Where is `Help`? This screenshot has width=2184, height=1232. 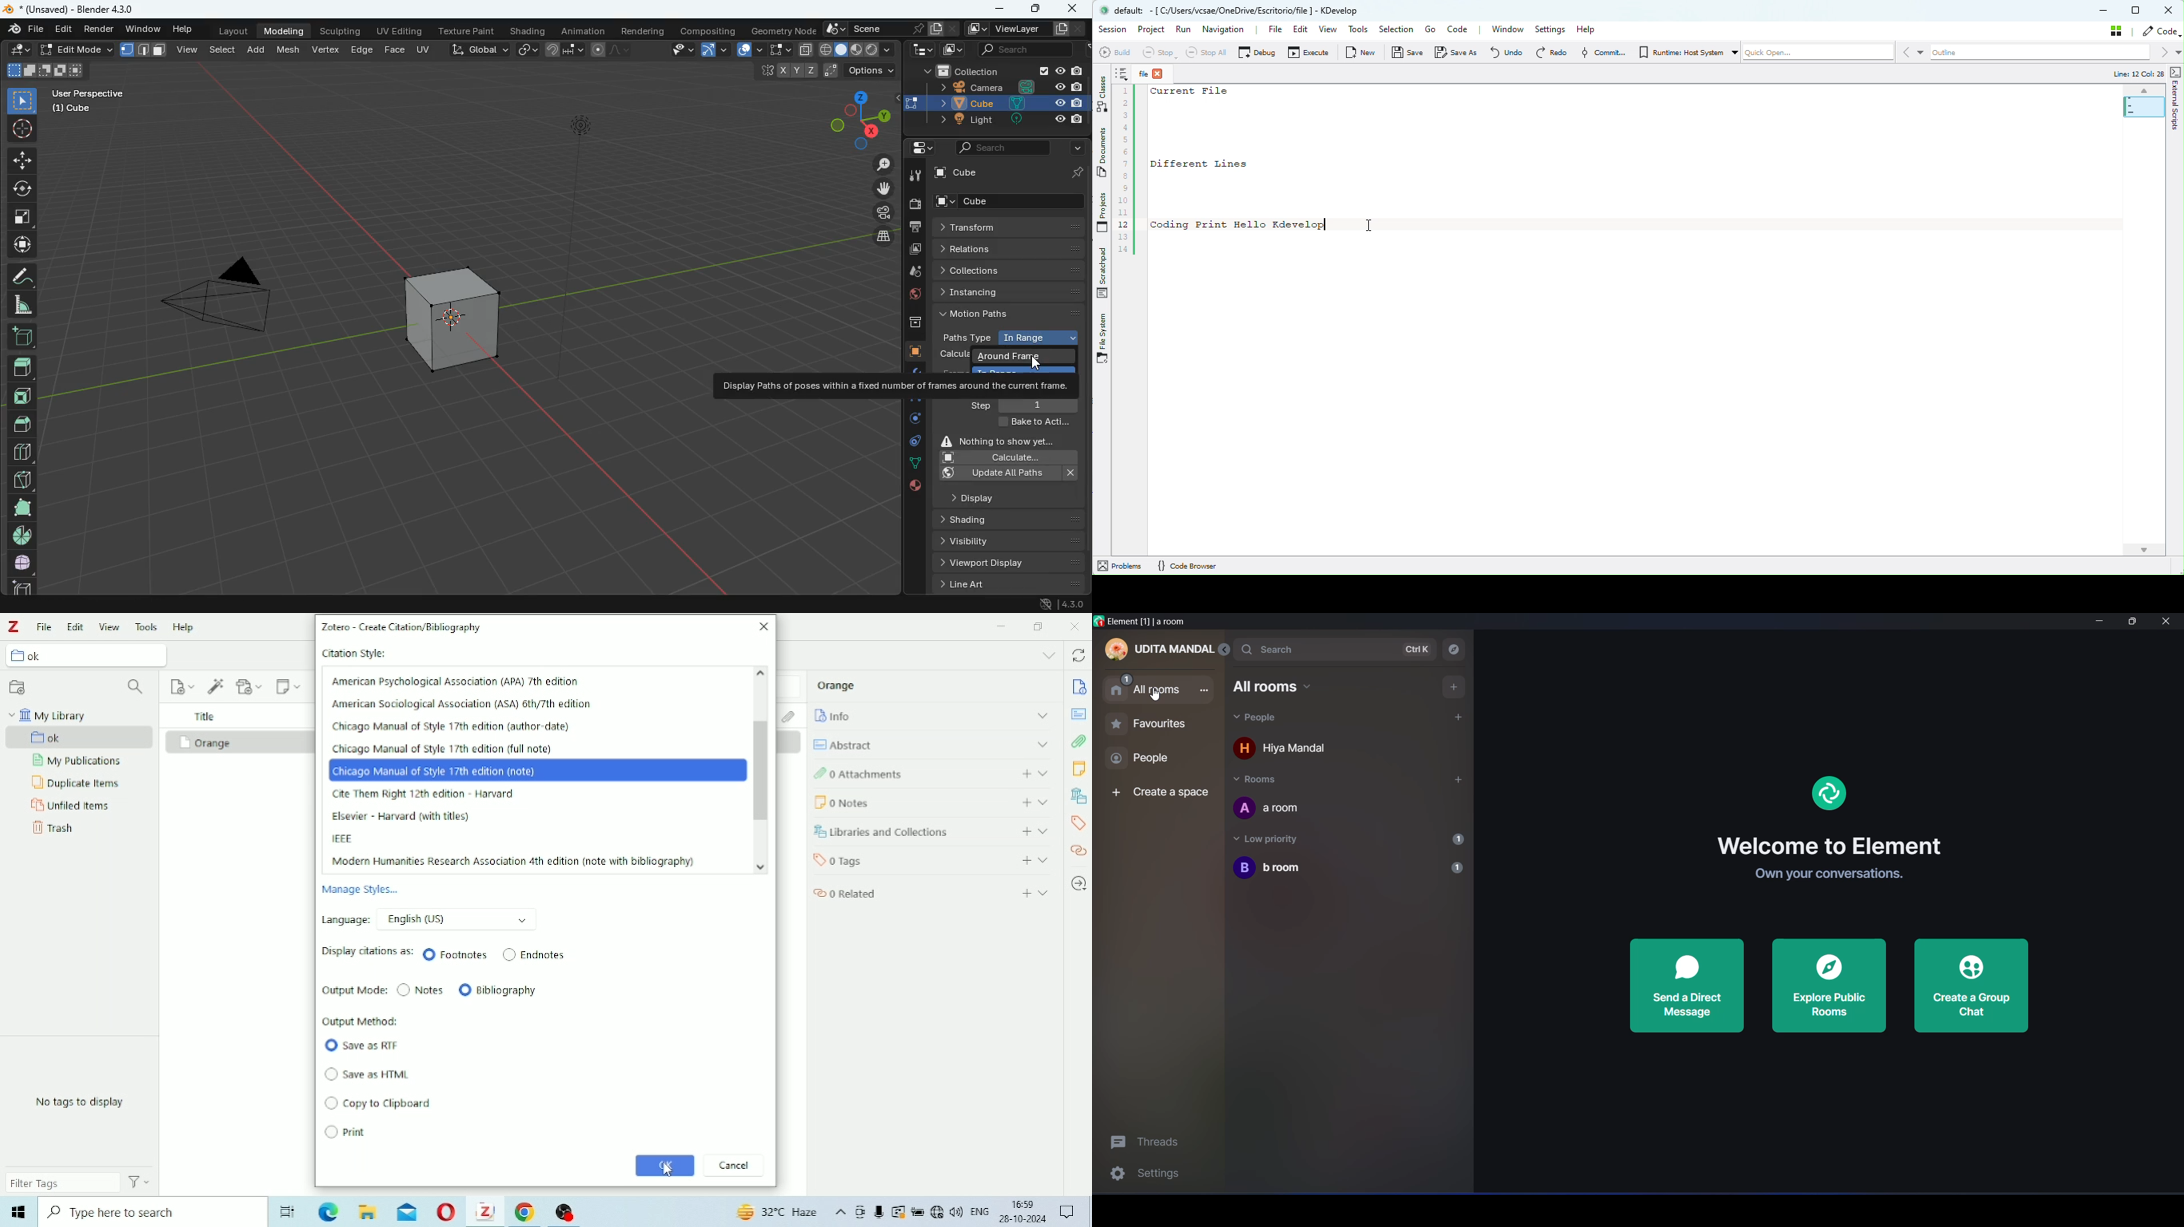
Help is located at coordinates (1598, 29).